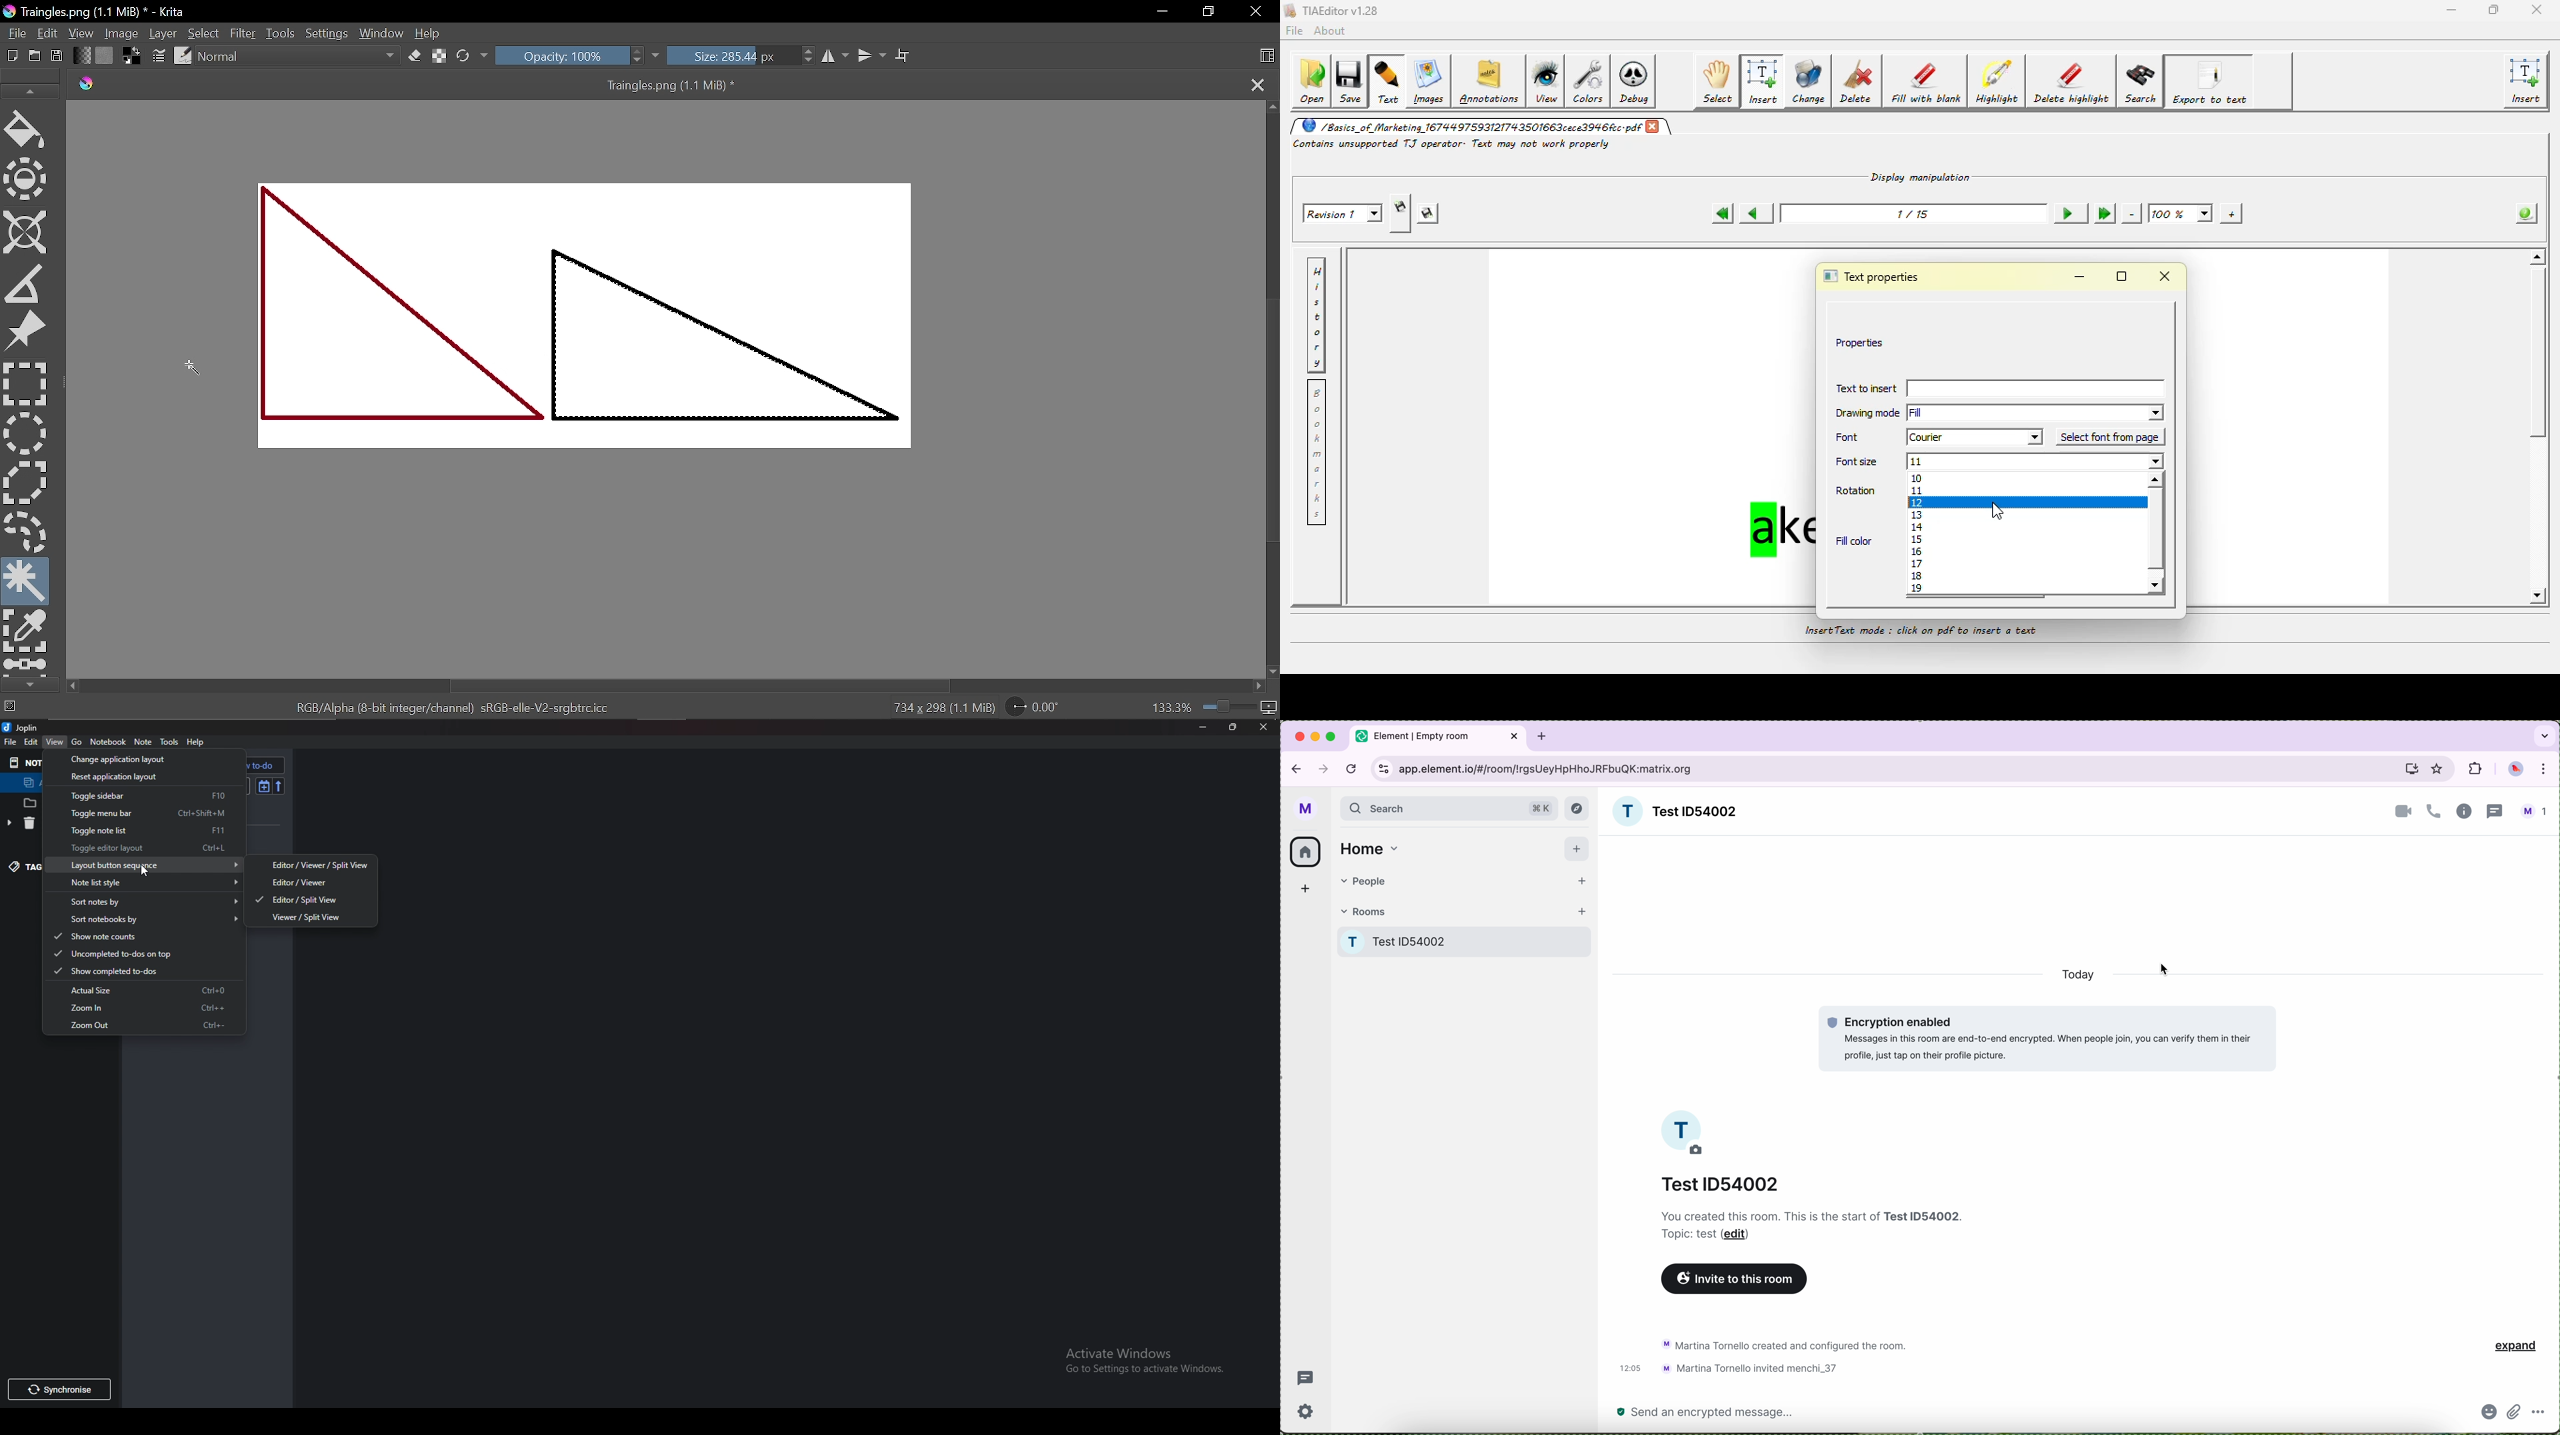  Describe the element at coordinates (147, 1027) in the screenshot. I see `Zoom Out Ctrl+-` at that location.